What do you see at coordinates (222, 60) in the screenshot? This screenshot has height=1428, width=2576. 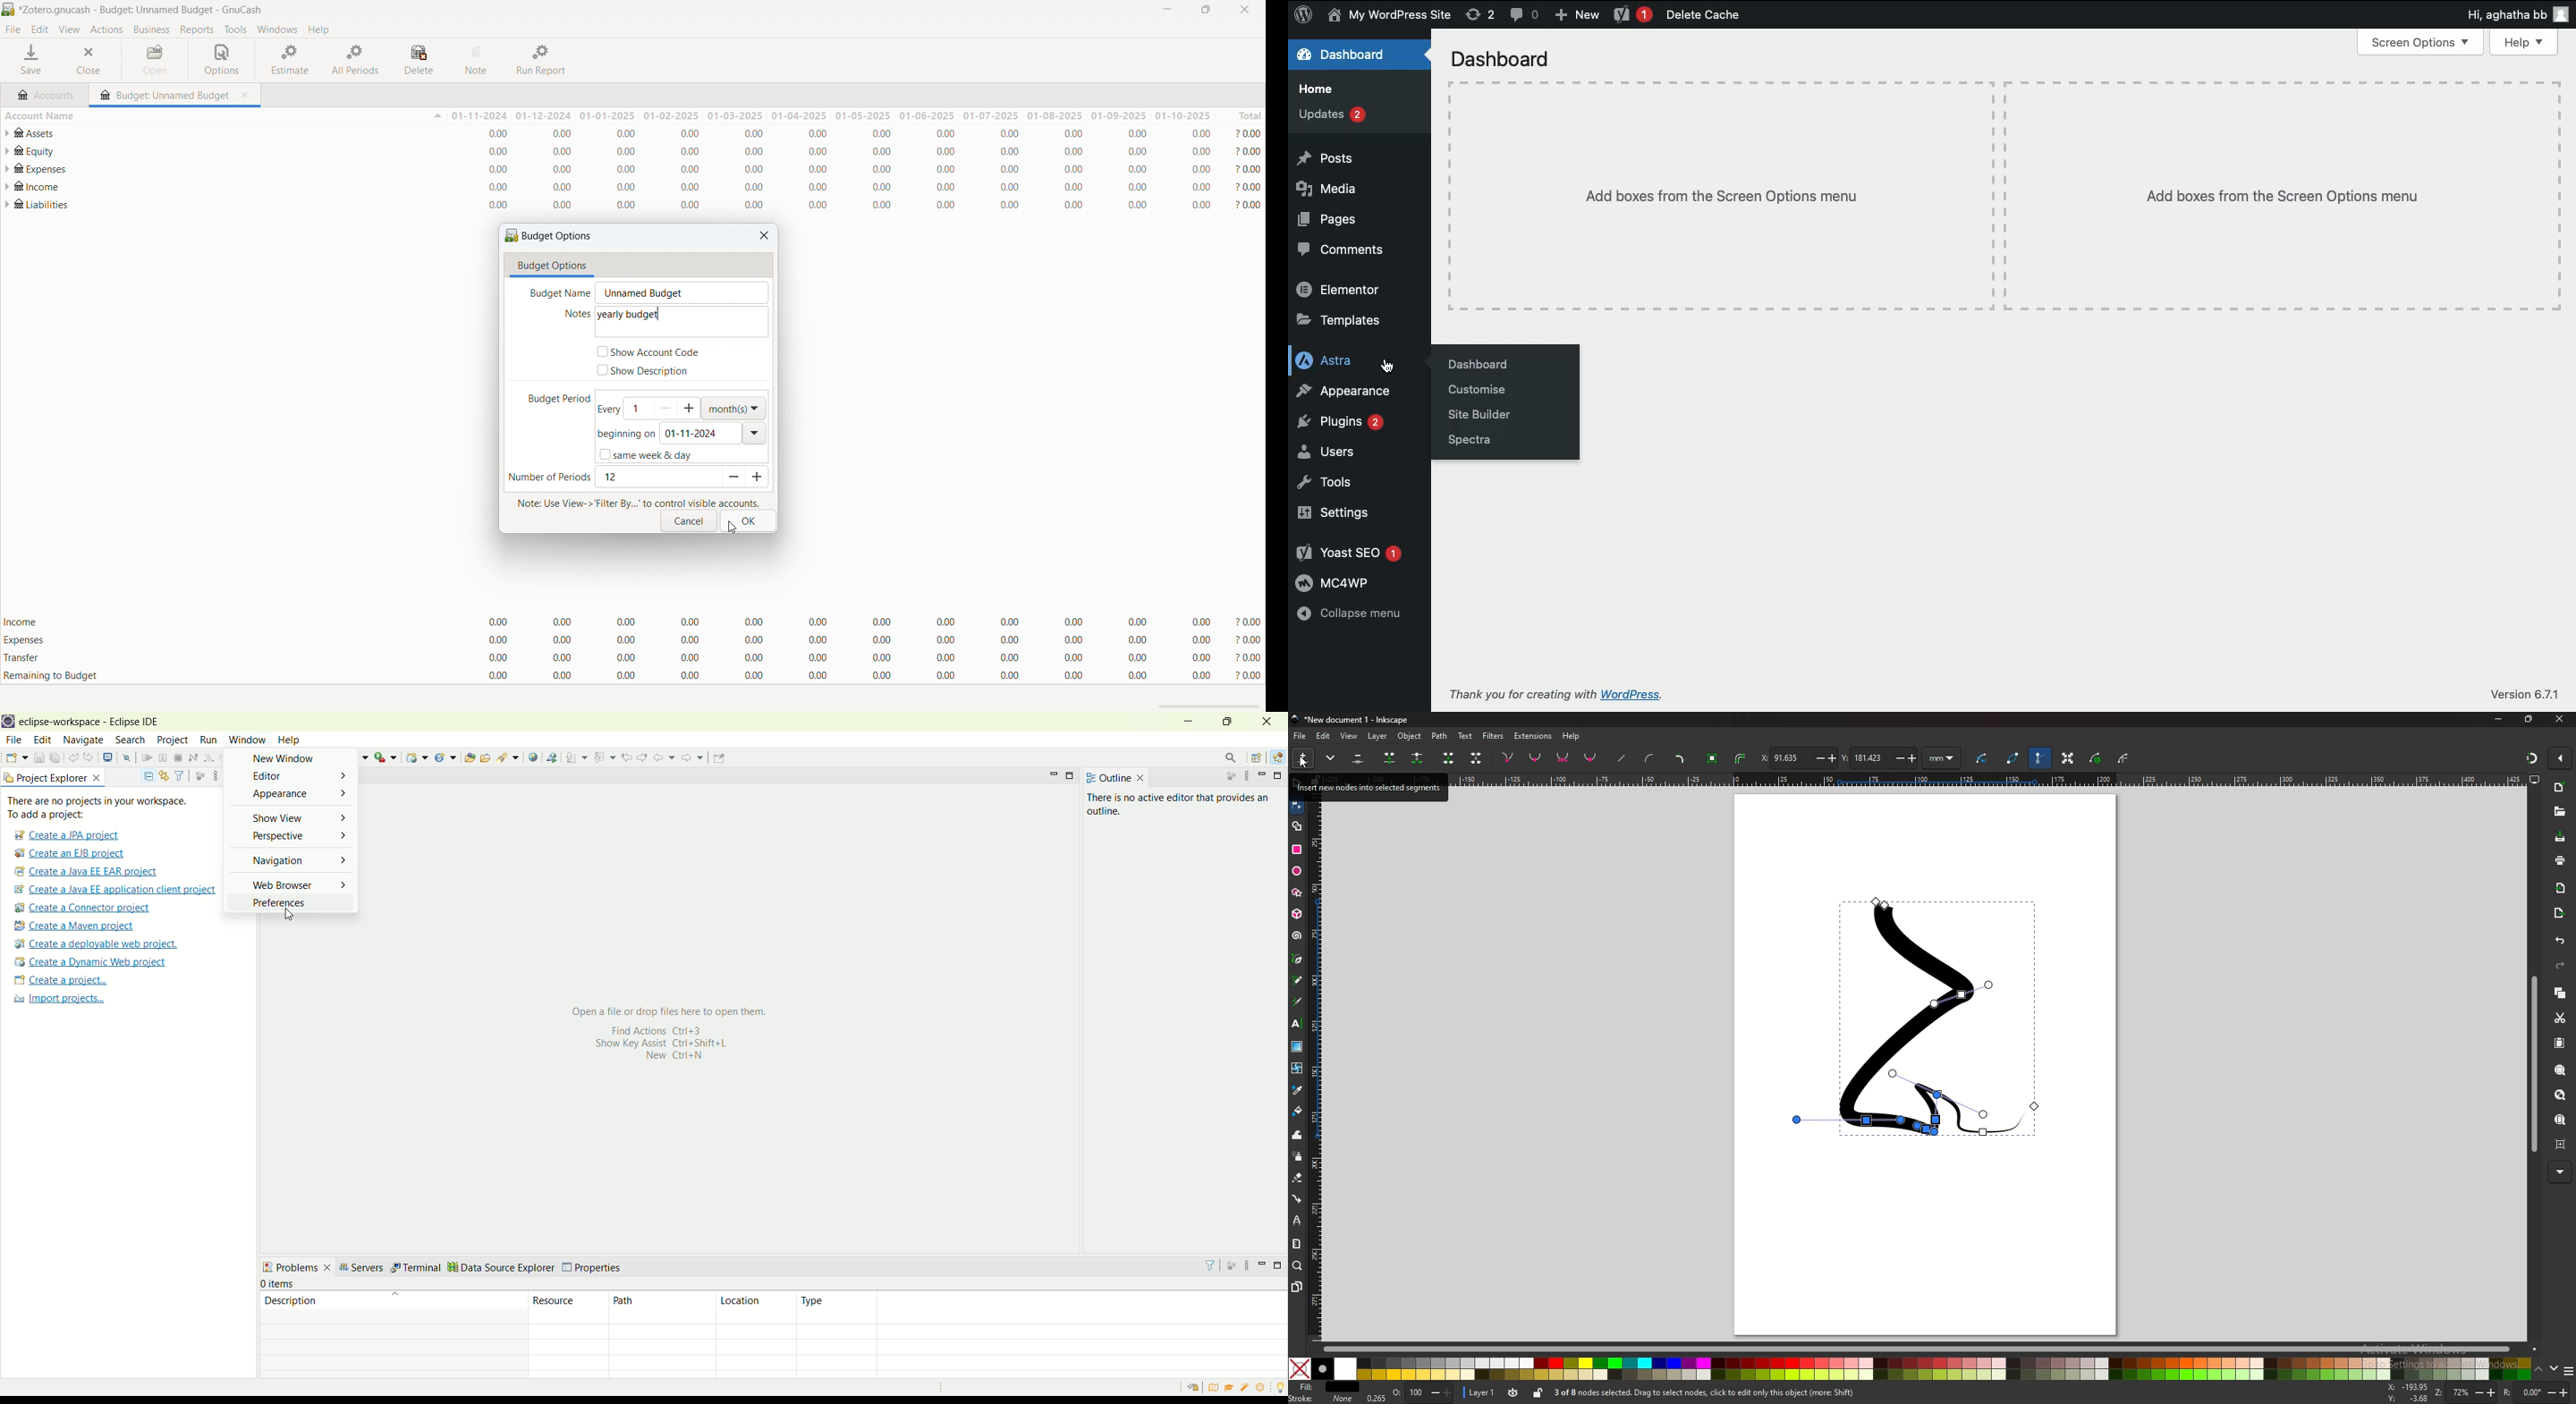 I see `options` at bounding box center [222, 60].